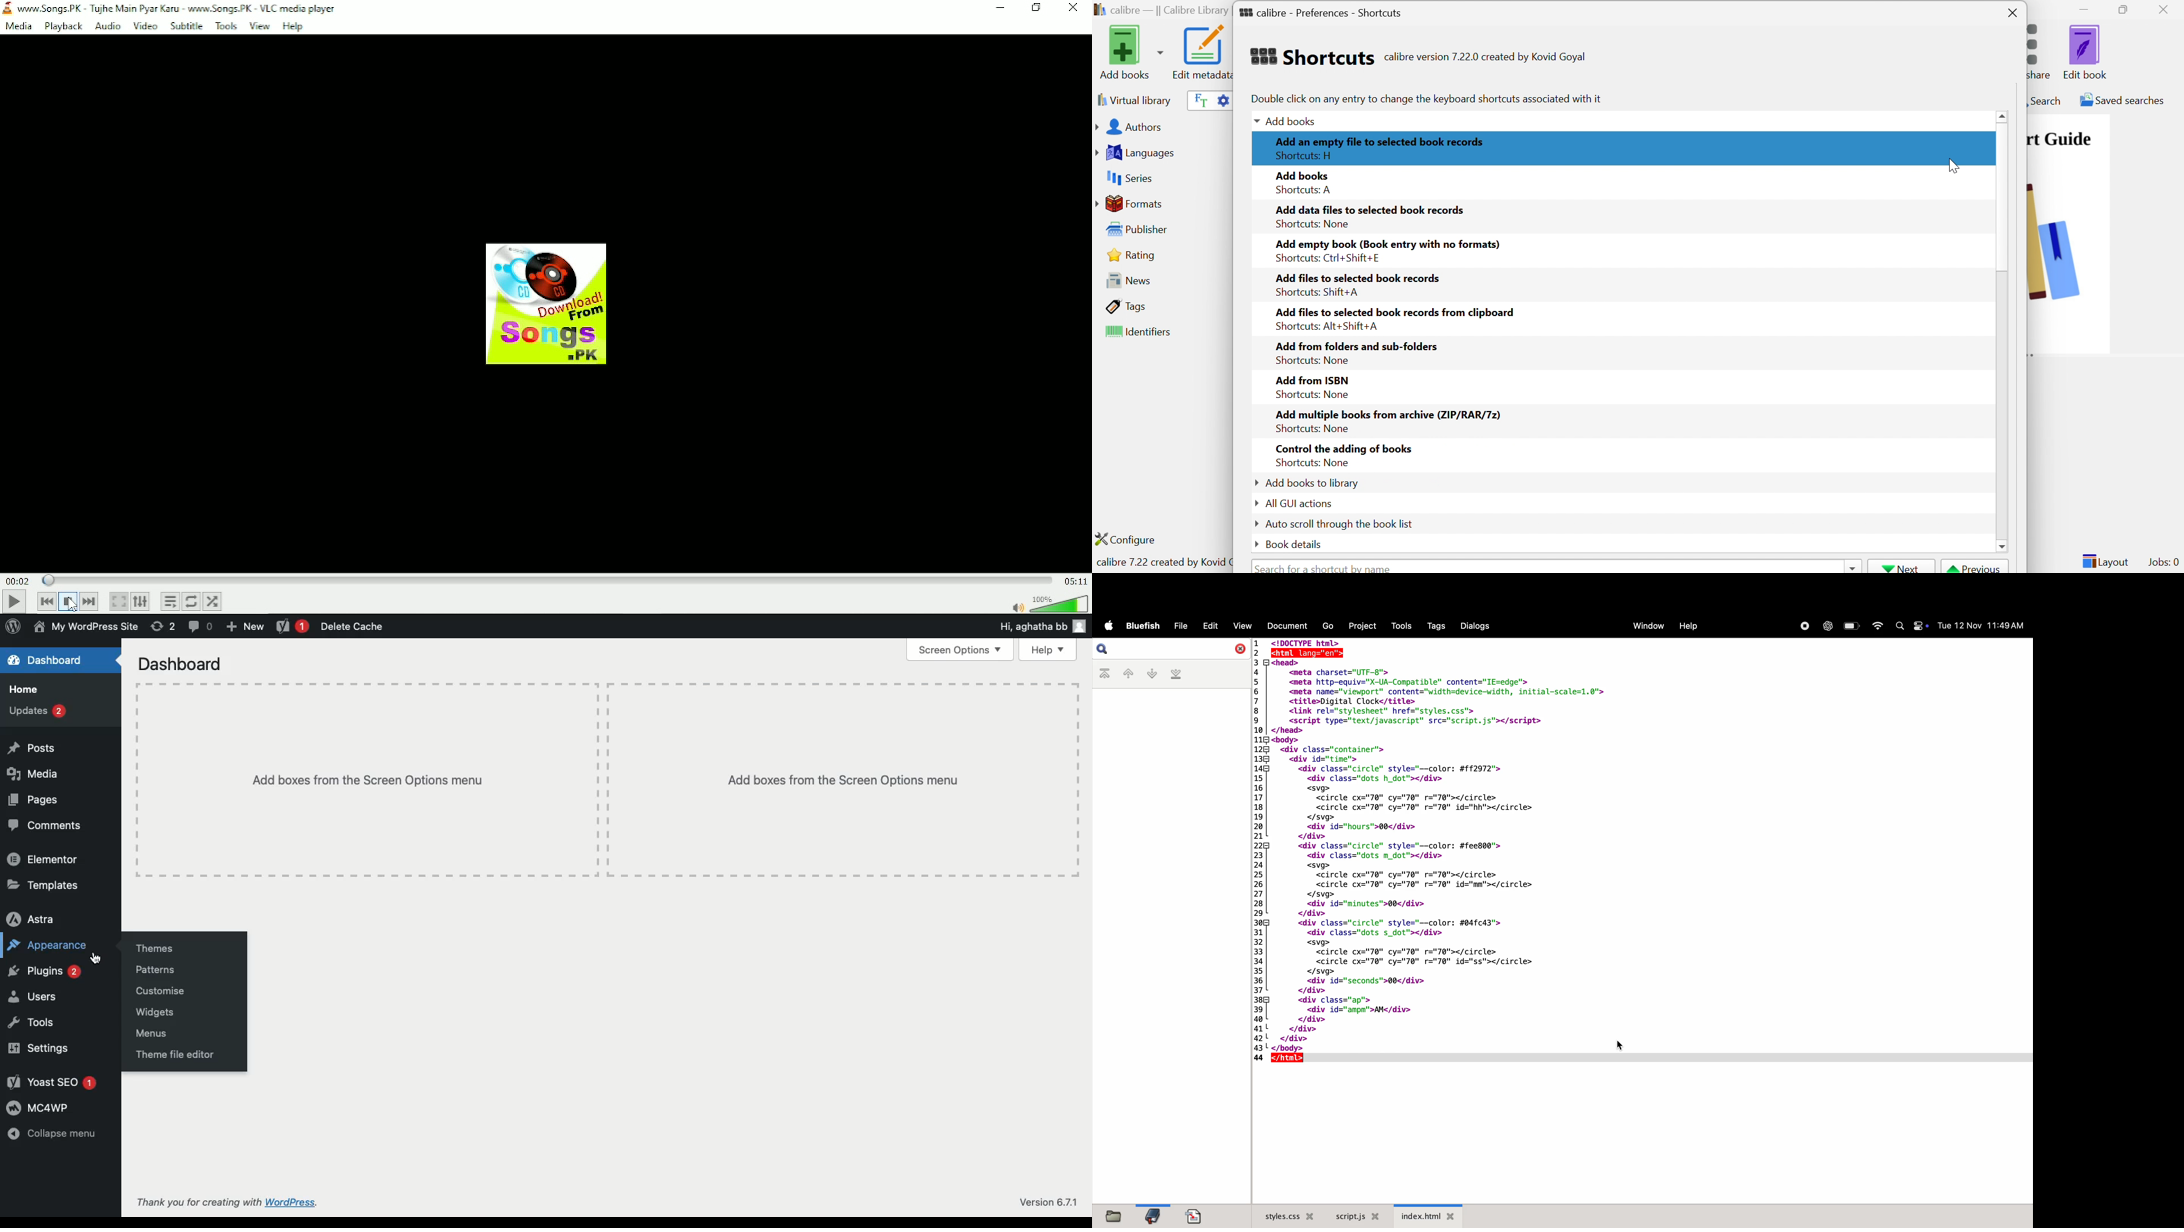 Image resolution: width=2184 pixels, height=1232 pixels. I want to click on Dashboard, so click(52, 660).